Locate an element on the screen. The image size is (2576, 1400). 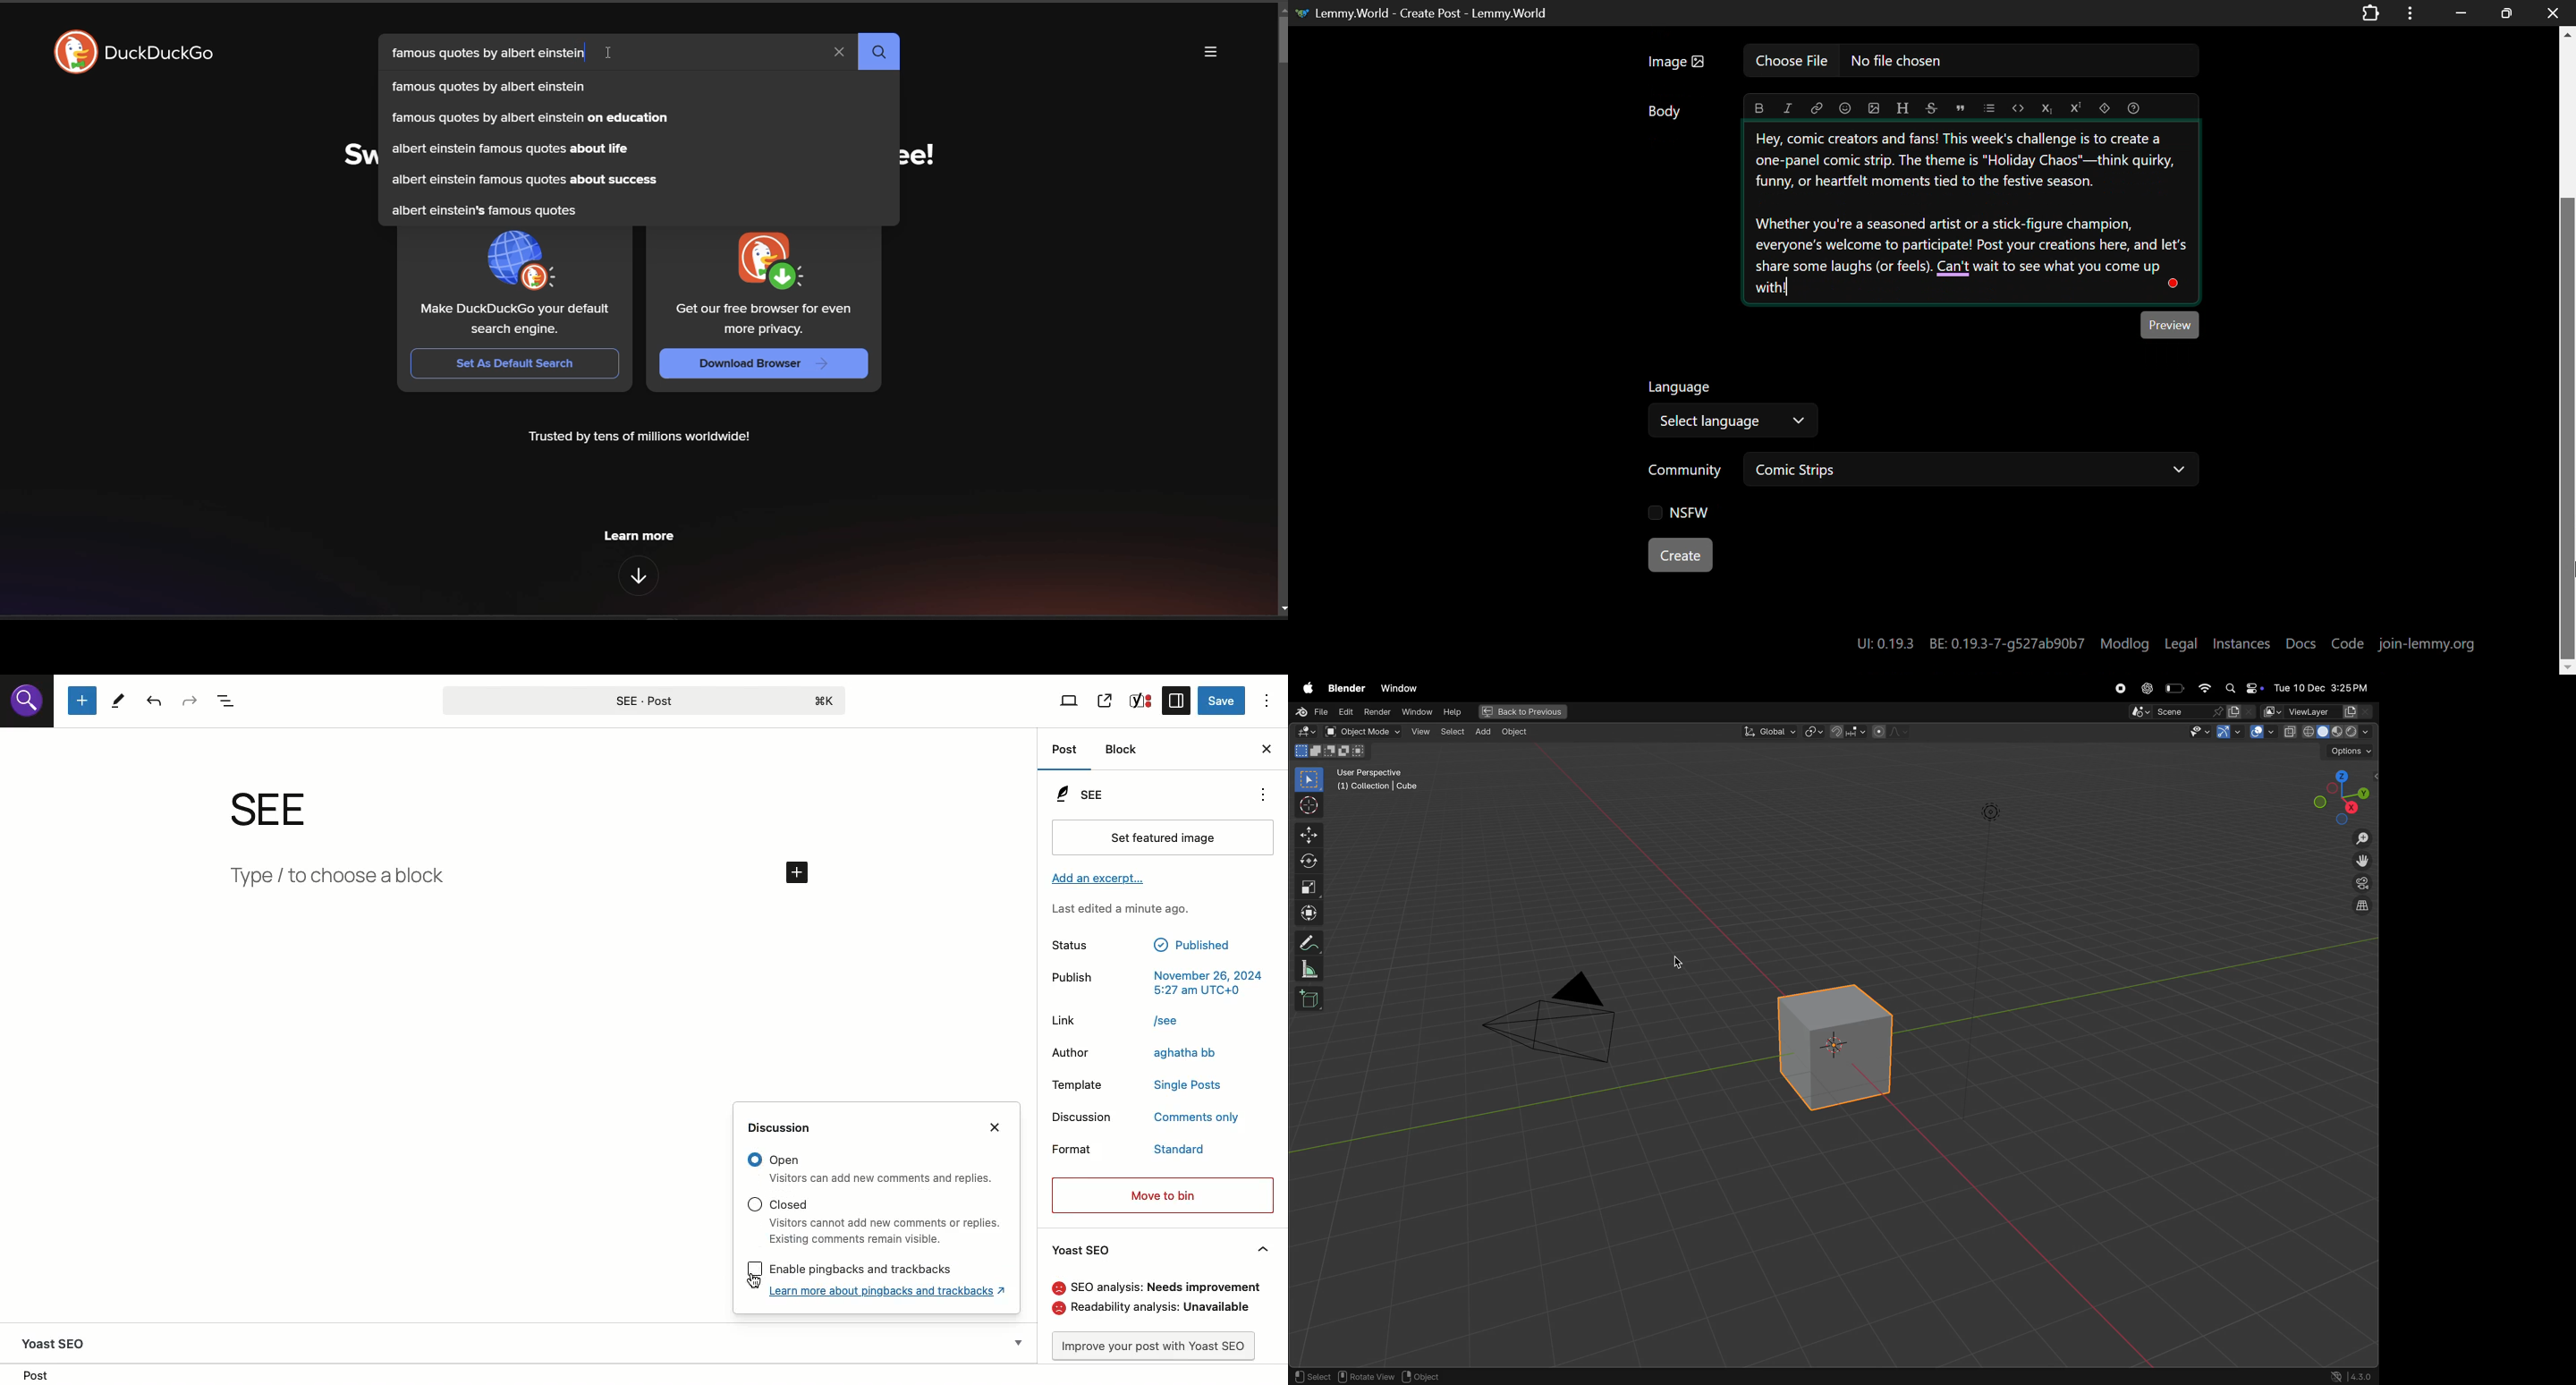
add is located at coordinates (1483, 733).